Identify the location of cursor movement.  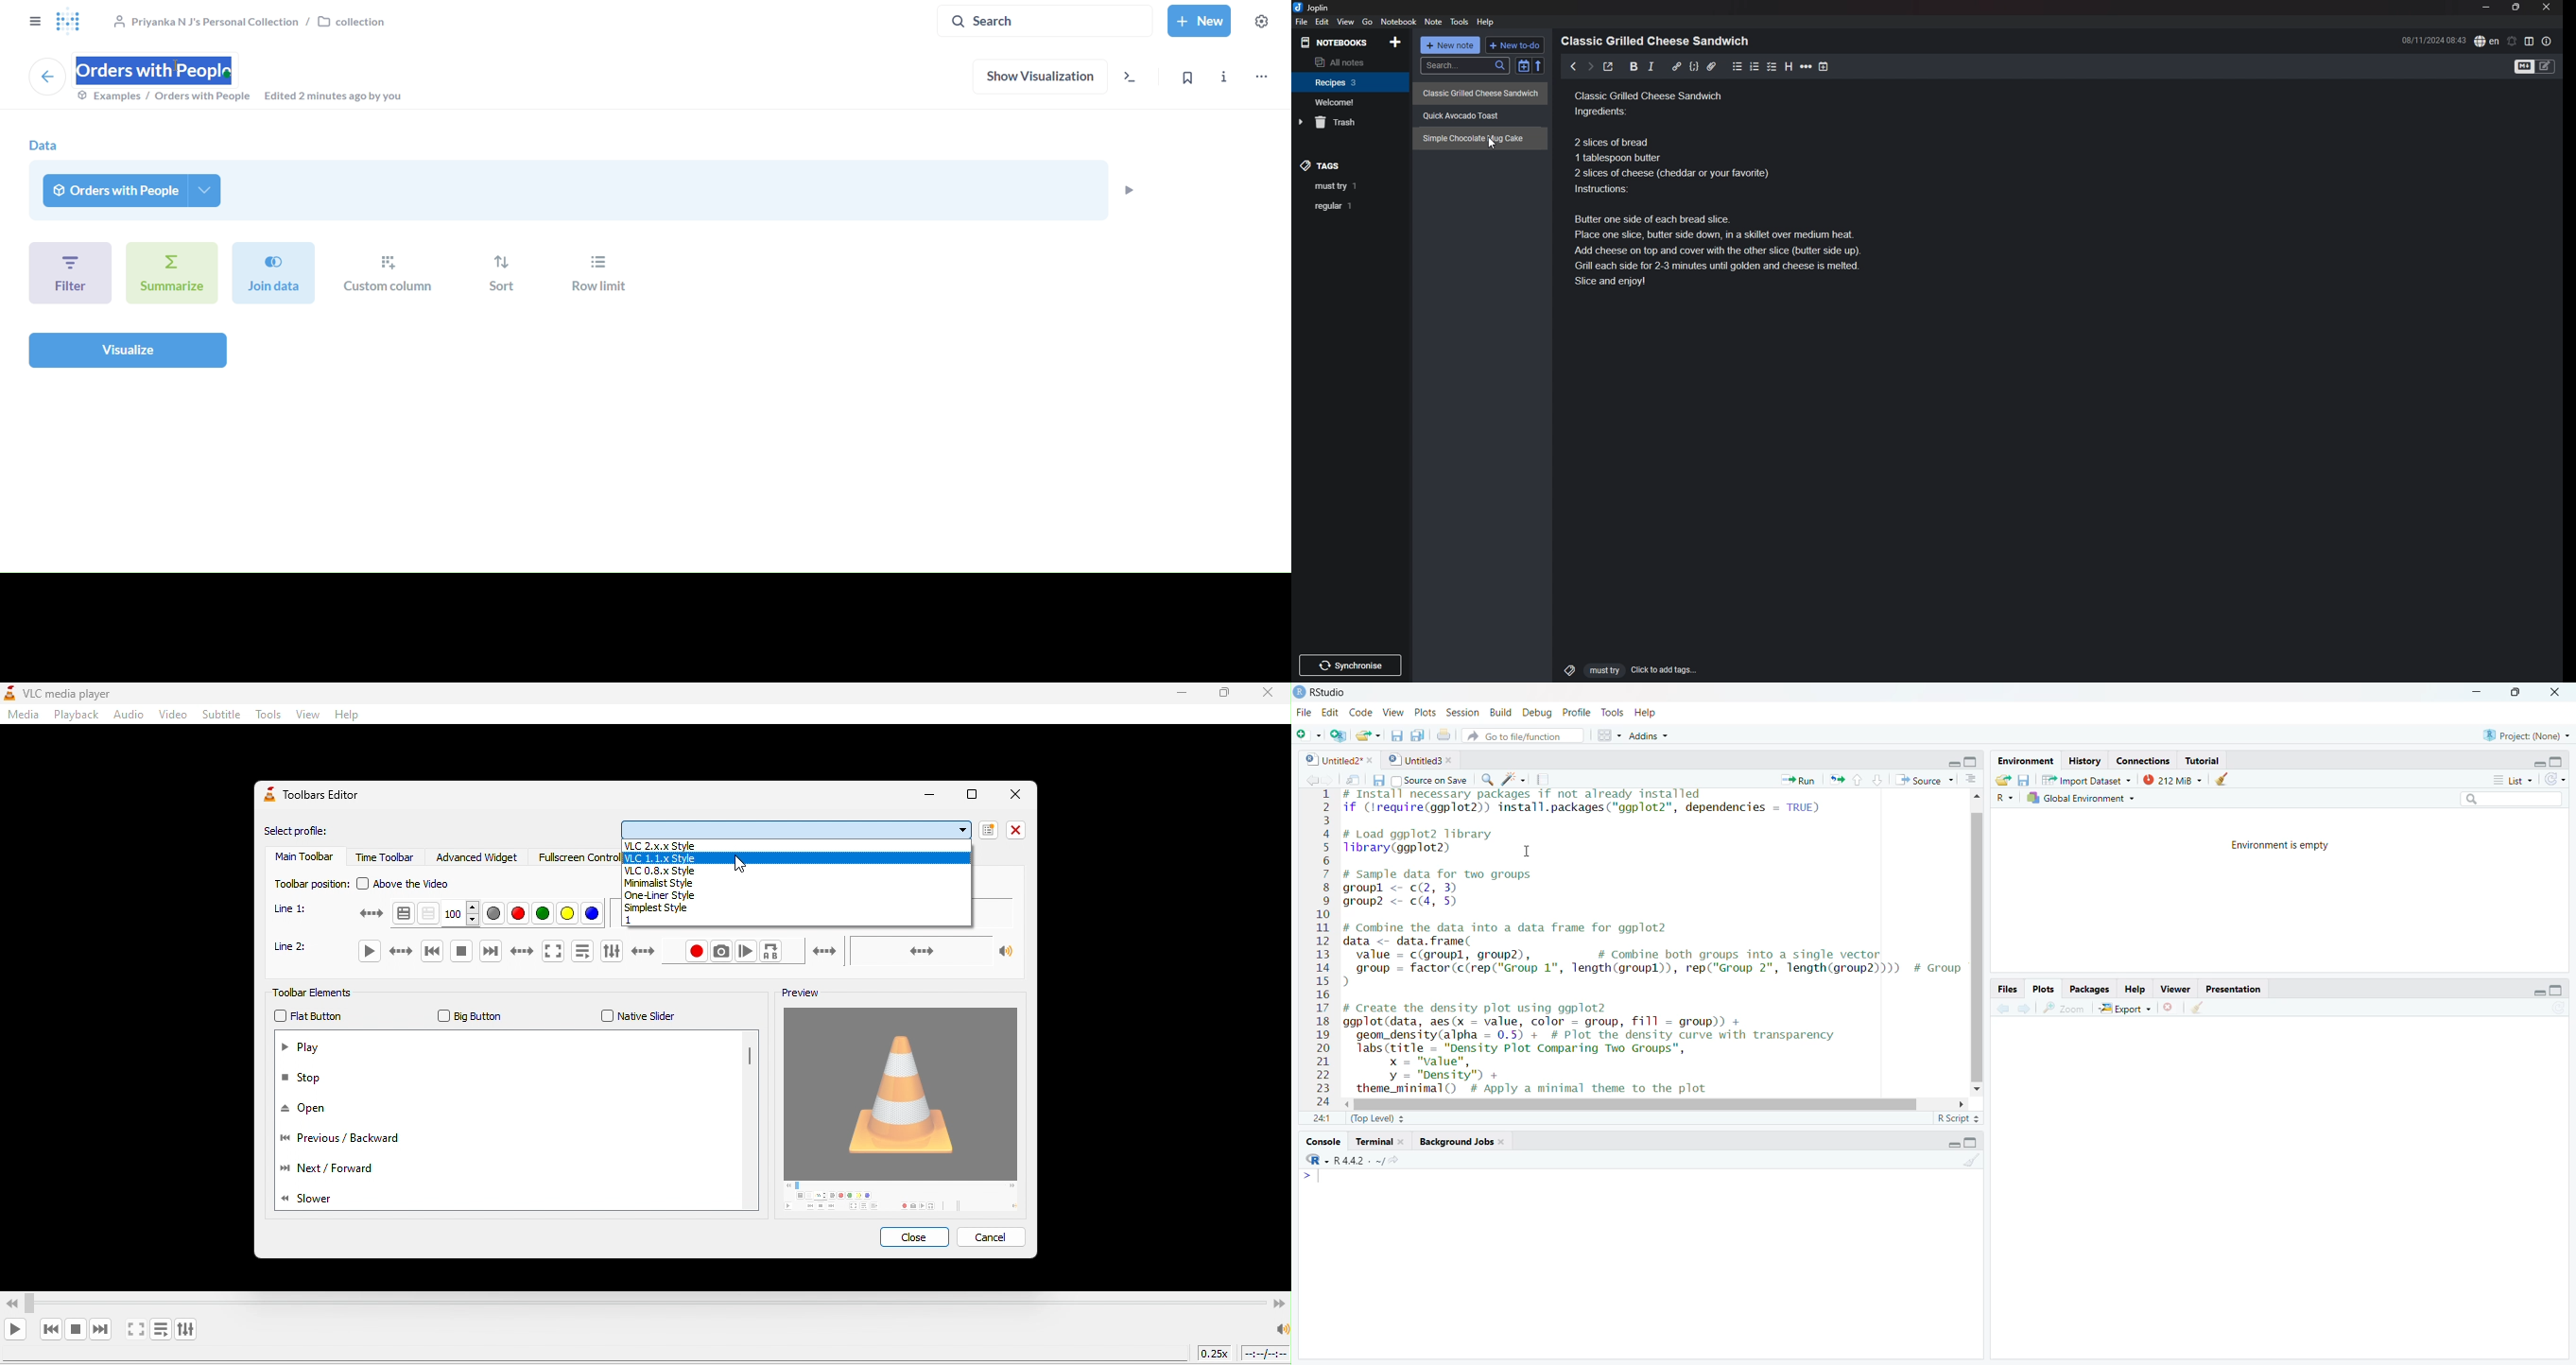
(738, 863).